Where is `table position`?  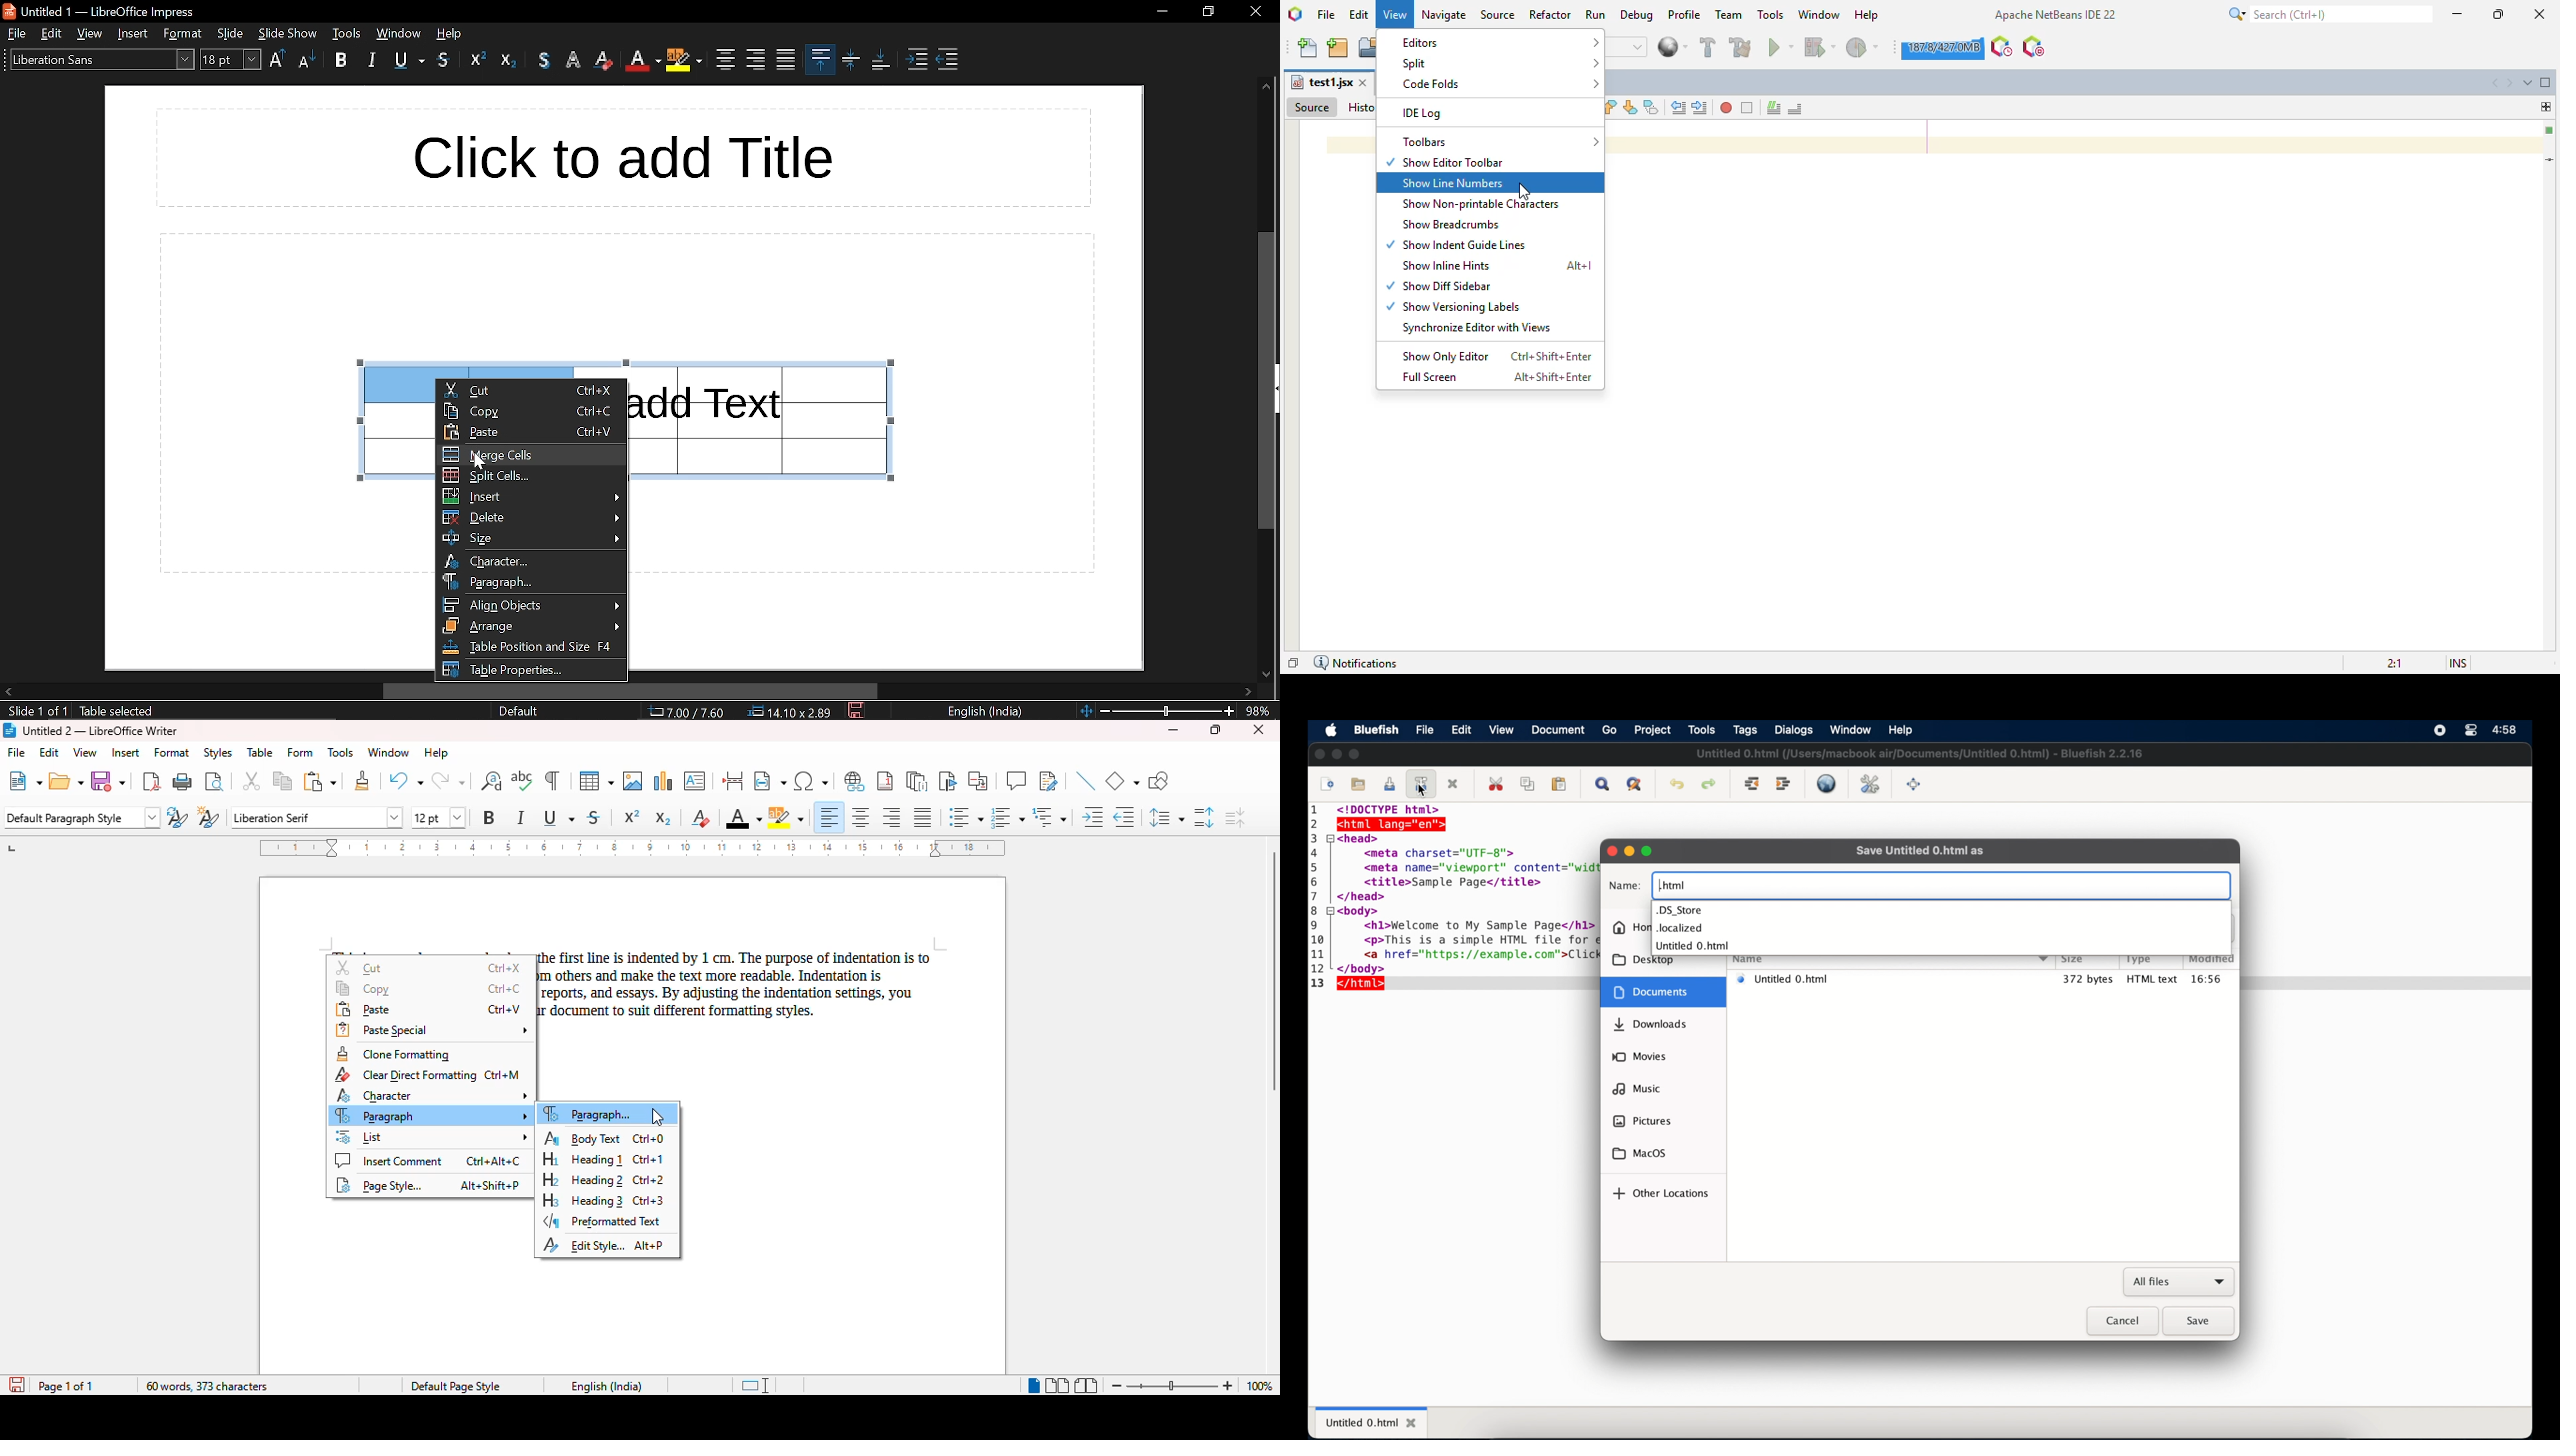
table position is located at coordinates (529, 669).